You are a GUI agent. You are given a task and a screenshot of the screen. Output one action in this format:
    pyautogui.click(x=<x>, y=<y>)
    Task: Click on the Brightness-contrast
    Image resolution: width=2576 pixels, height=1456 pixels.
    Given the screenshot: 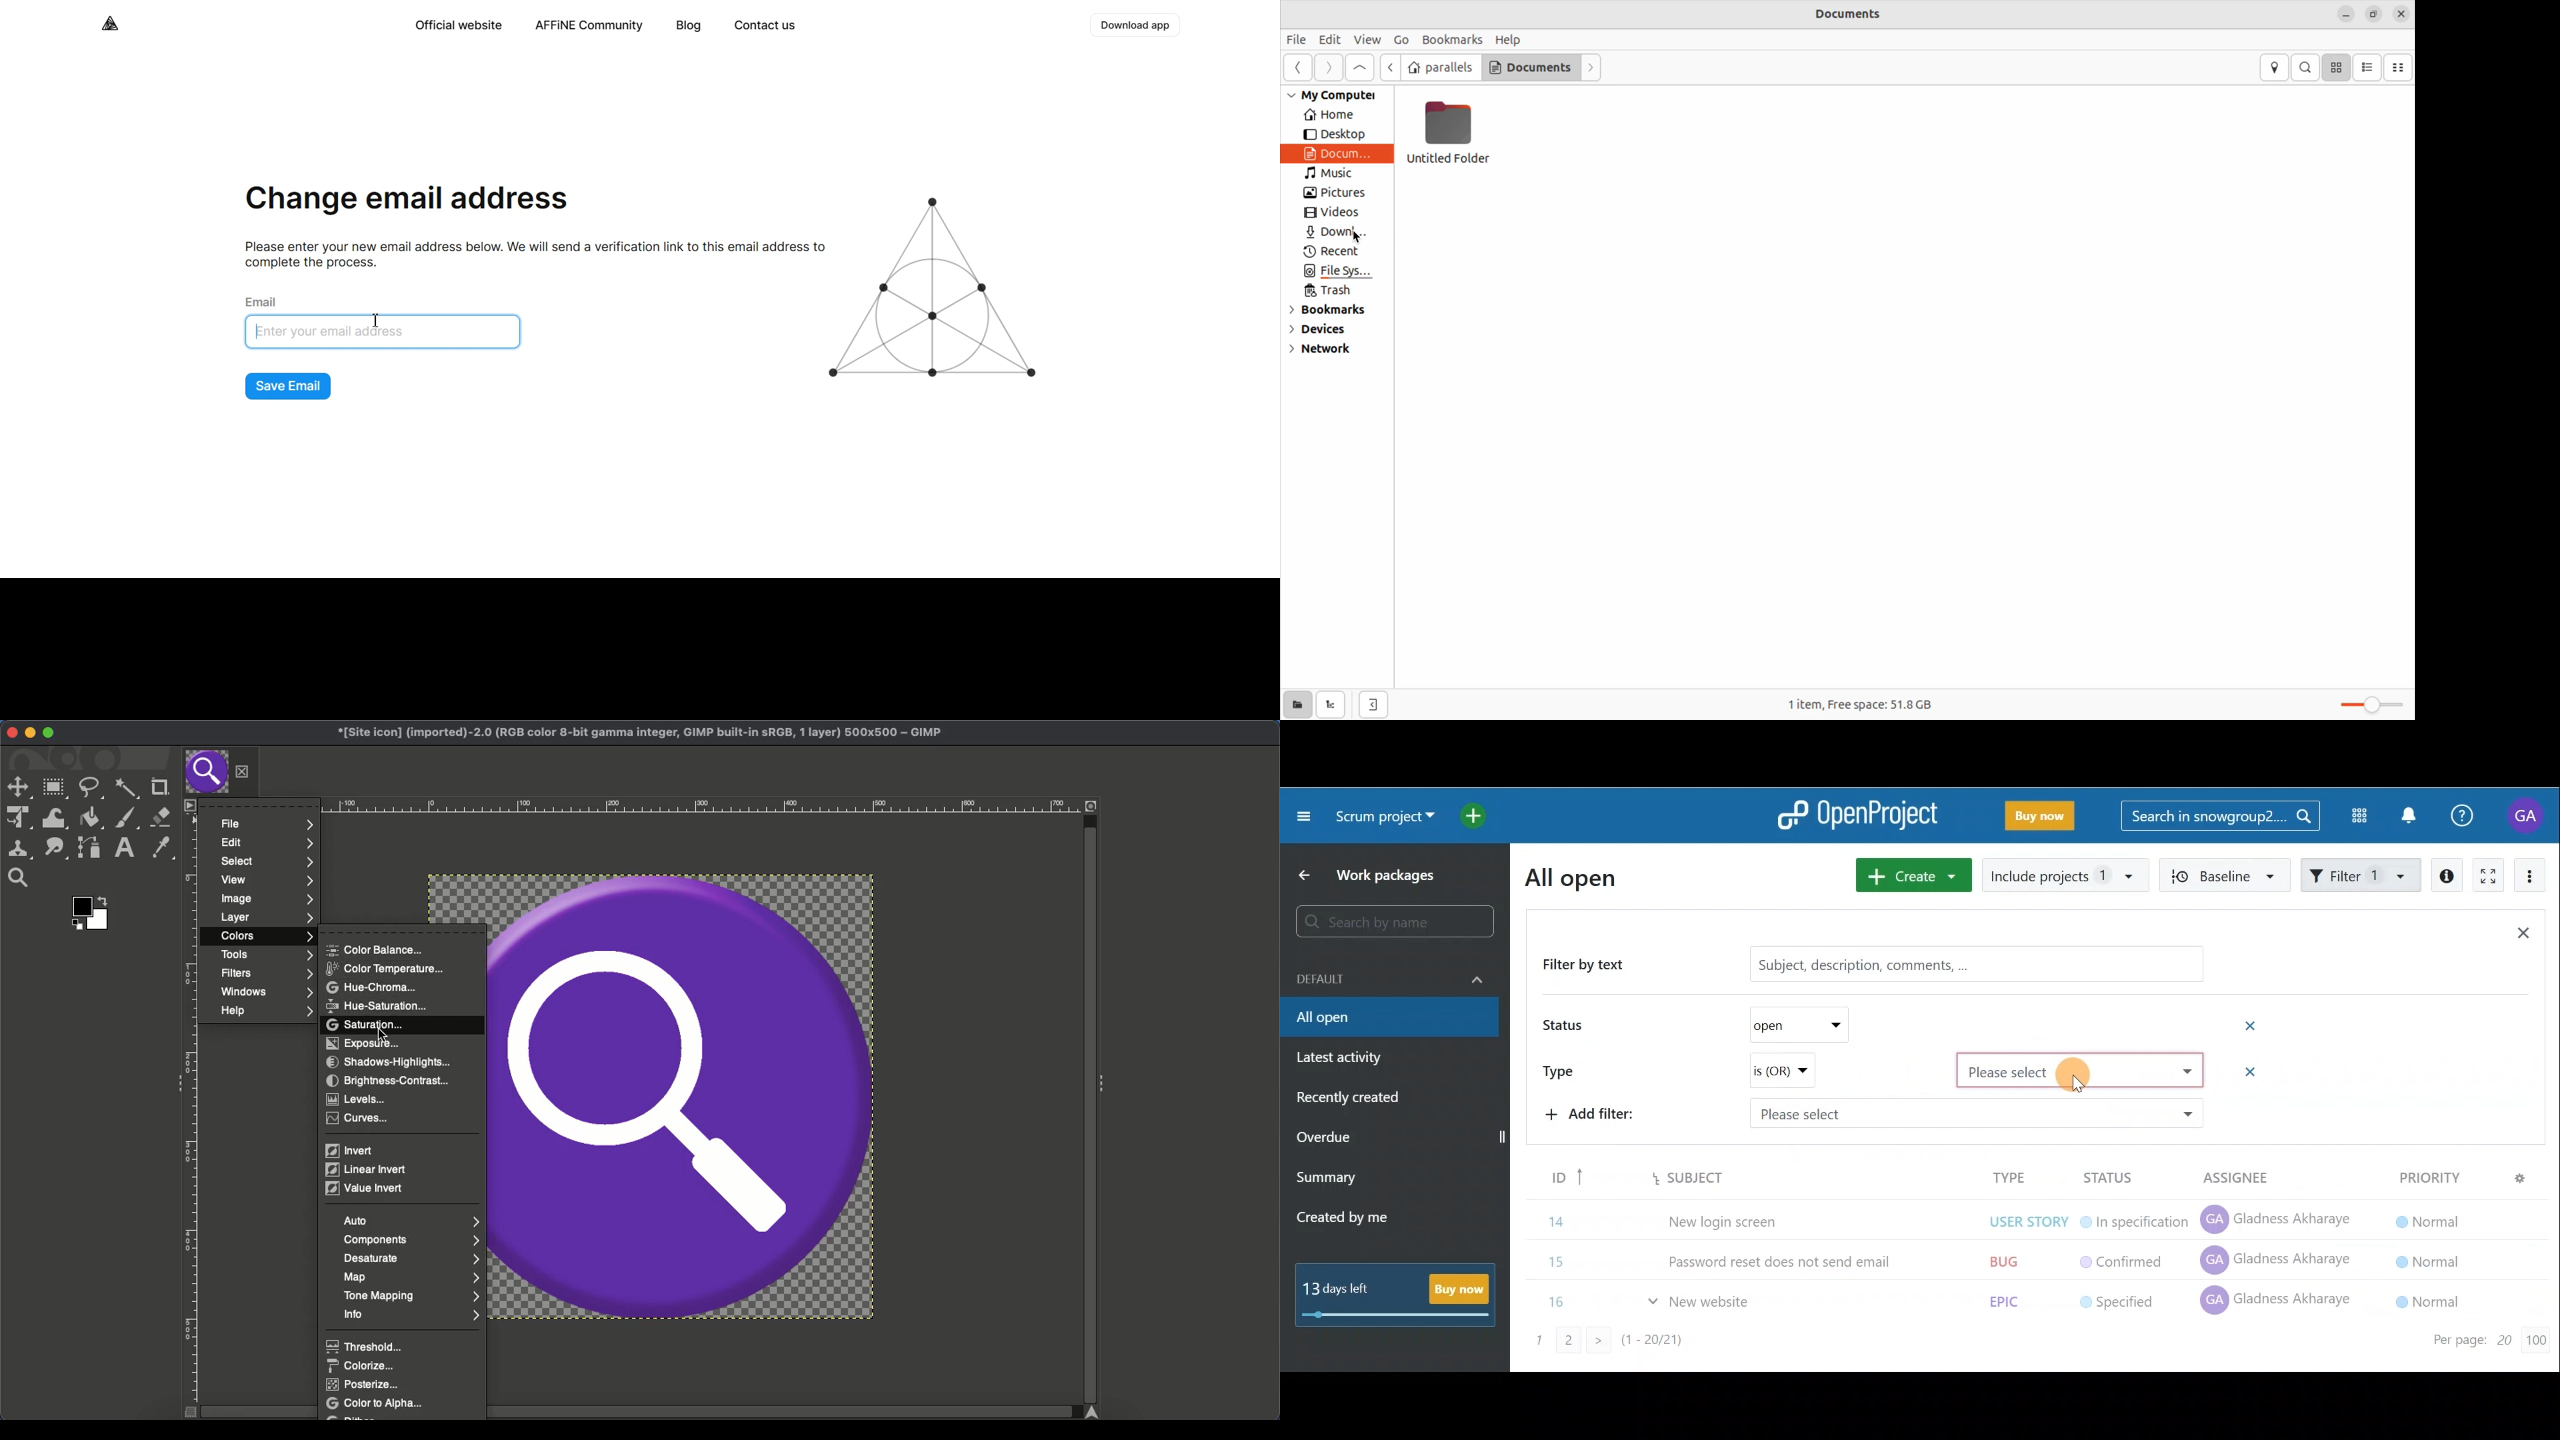 What is the action you would take?
    pyautogui.click(x=392, y=1081)
    